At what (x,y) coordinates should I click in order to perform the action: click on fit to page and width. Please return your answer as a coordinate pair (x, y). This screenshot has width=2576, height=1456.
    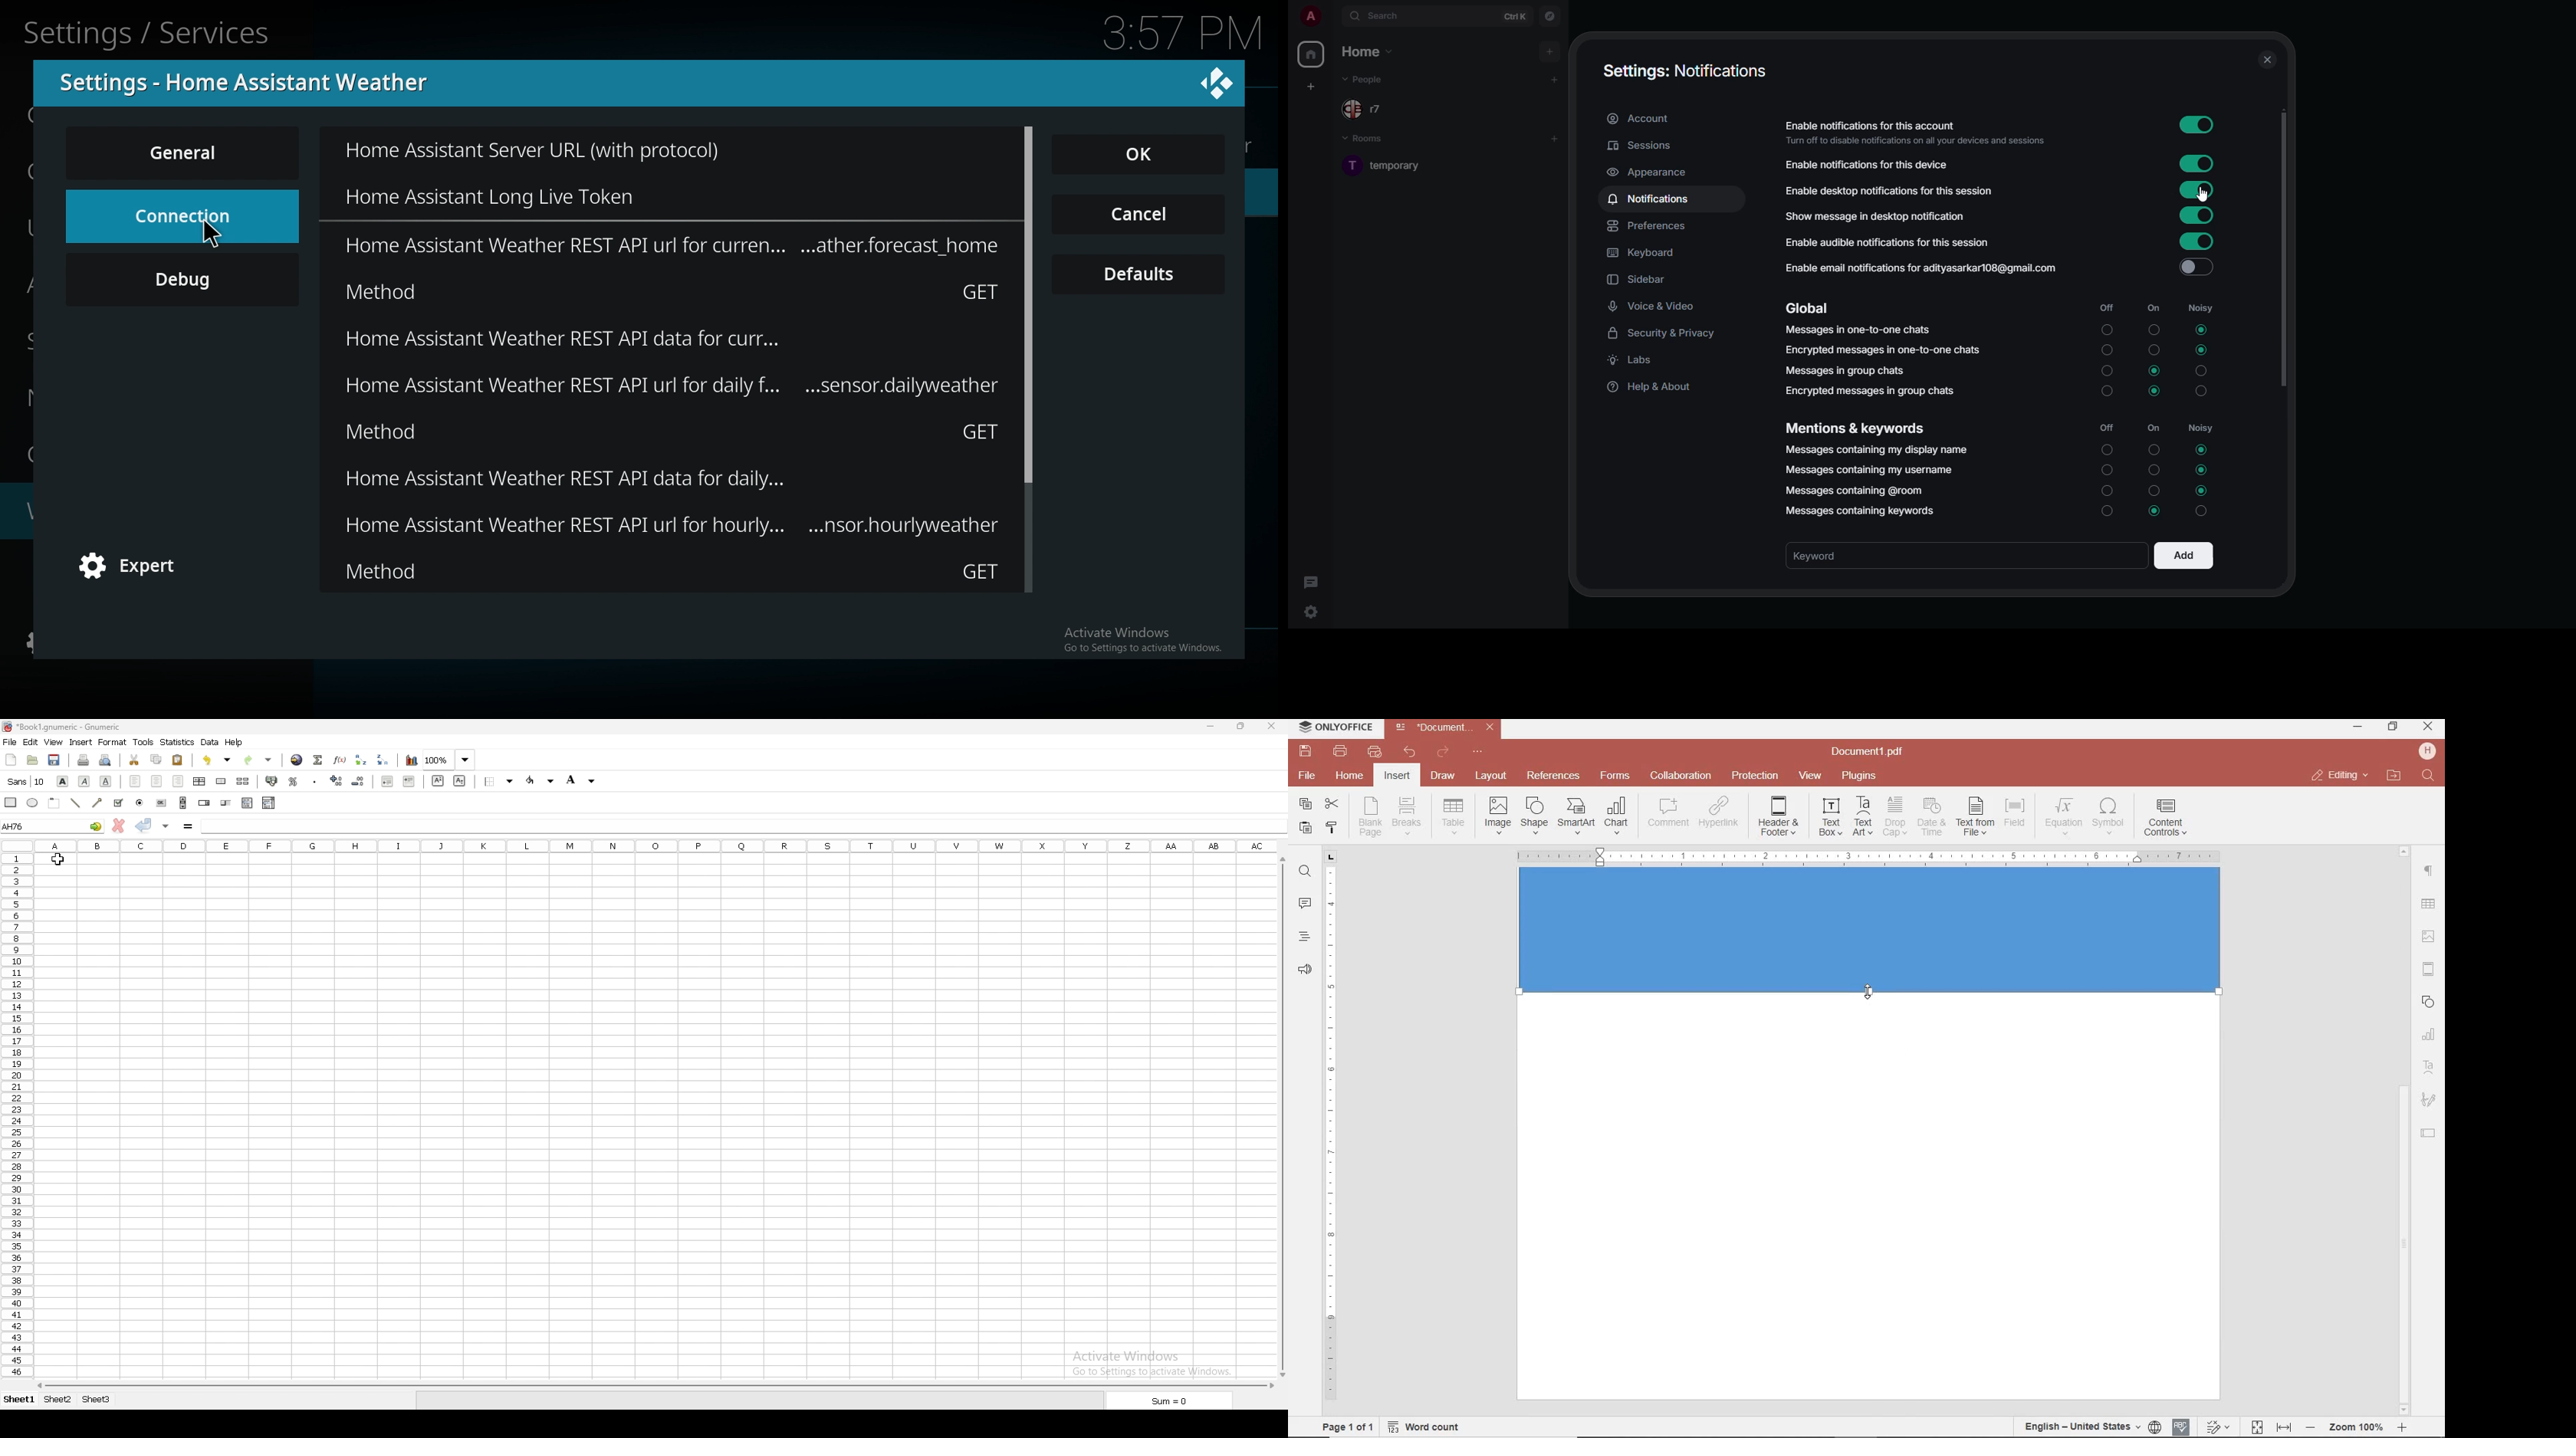
    Looking at the image, I should click on (2269, 1428).